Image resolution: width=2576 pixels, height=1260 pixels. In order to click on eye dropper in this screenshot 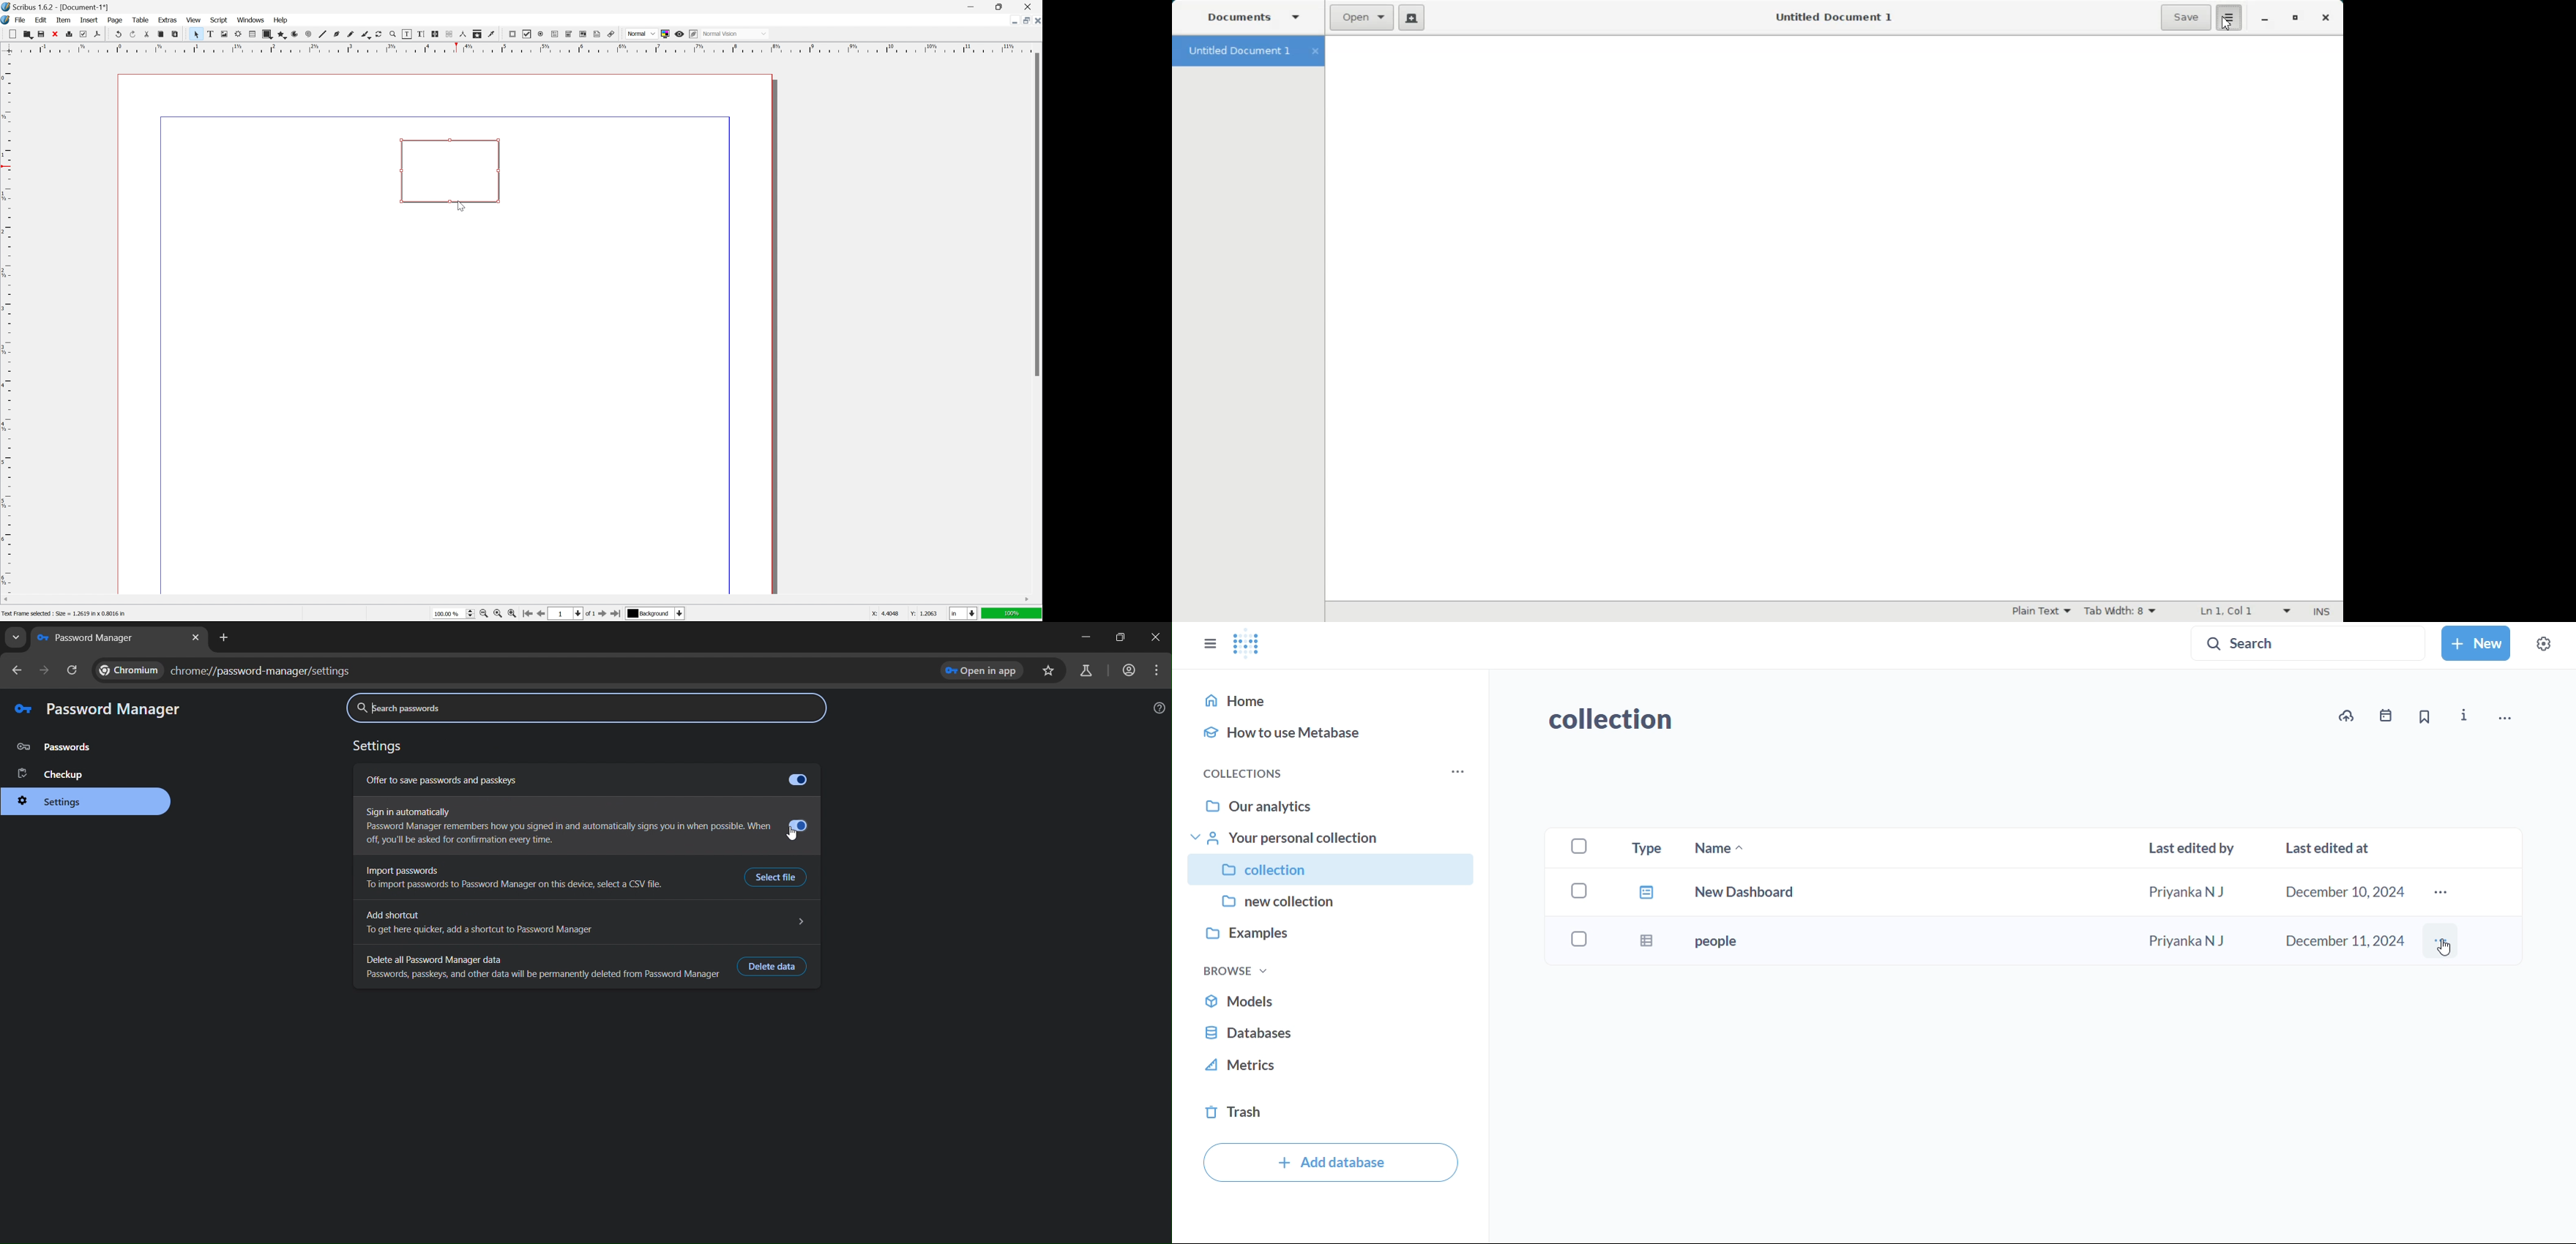, I will do `click(493, 34)`.